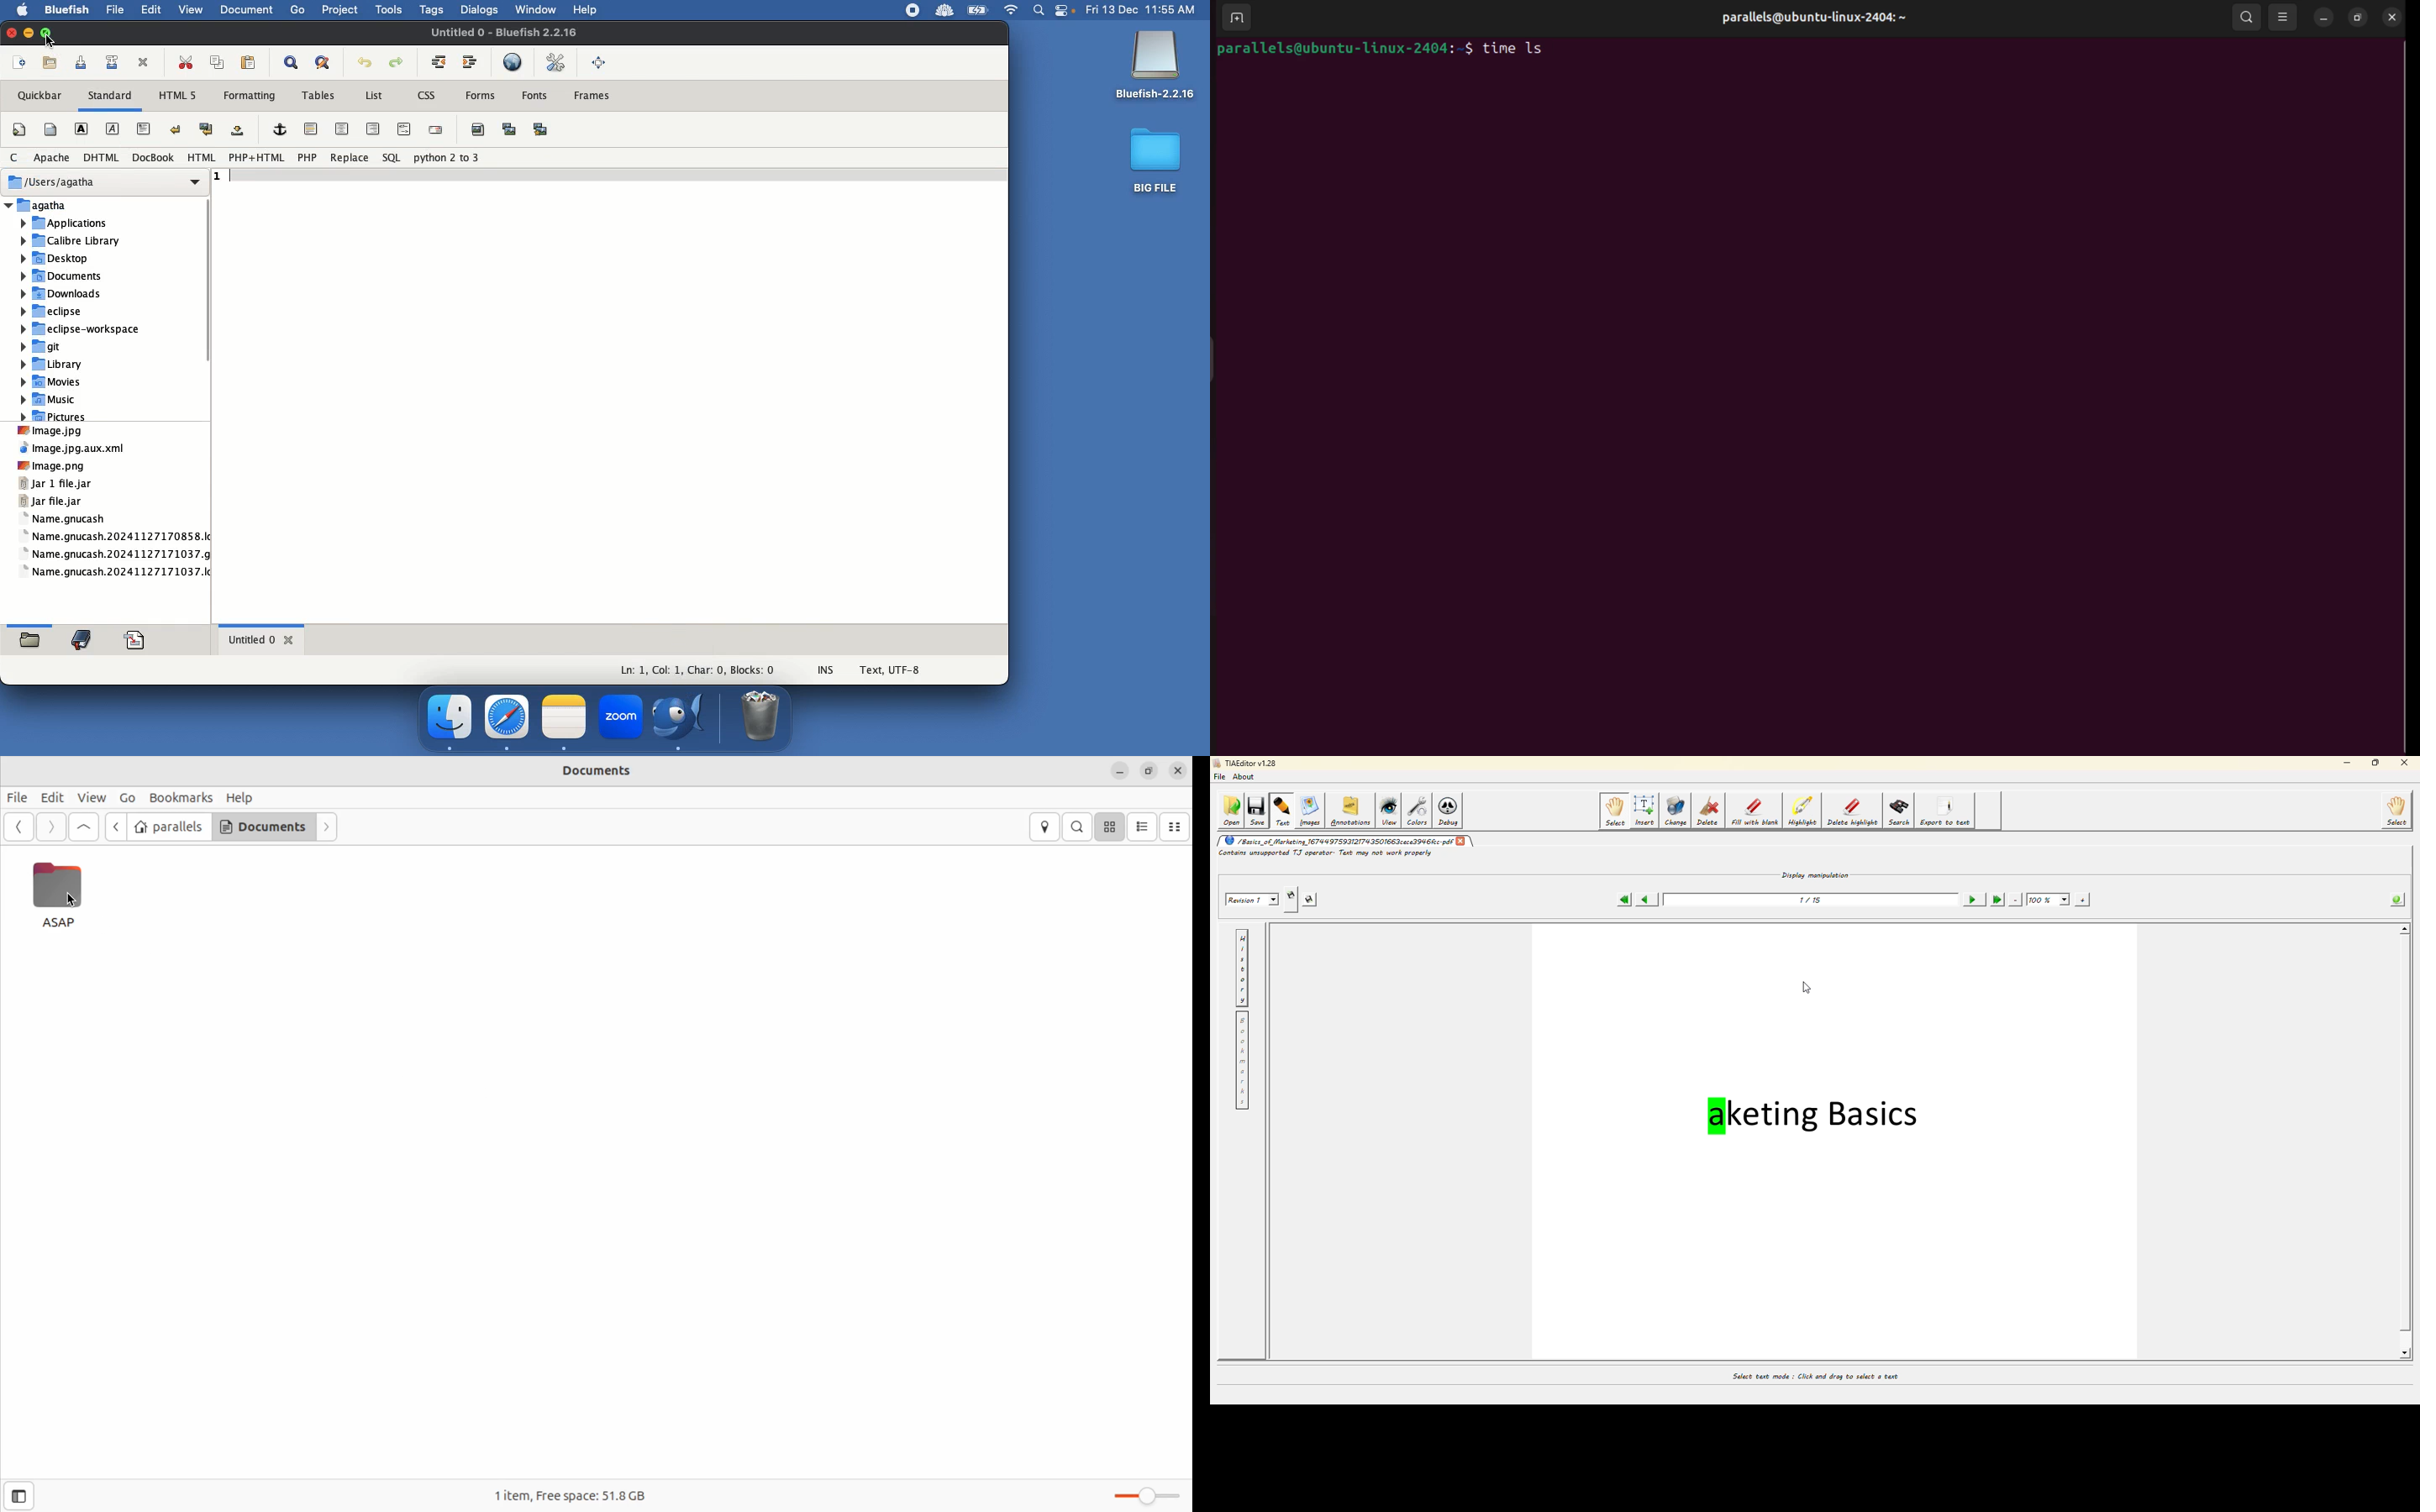 This screenshot has width=2436, height=1512. I want to click on tags, so click(433, 12).